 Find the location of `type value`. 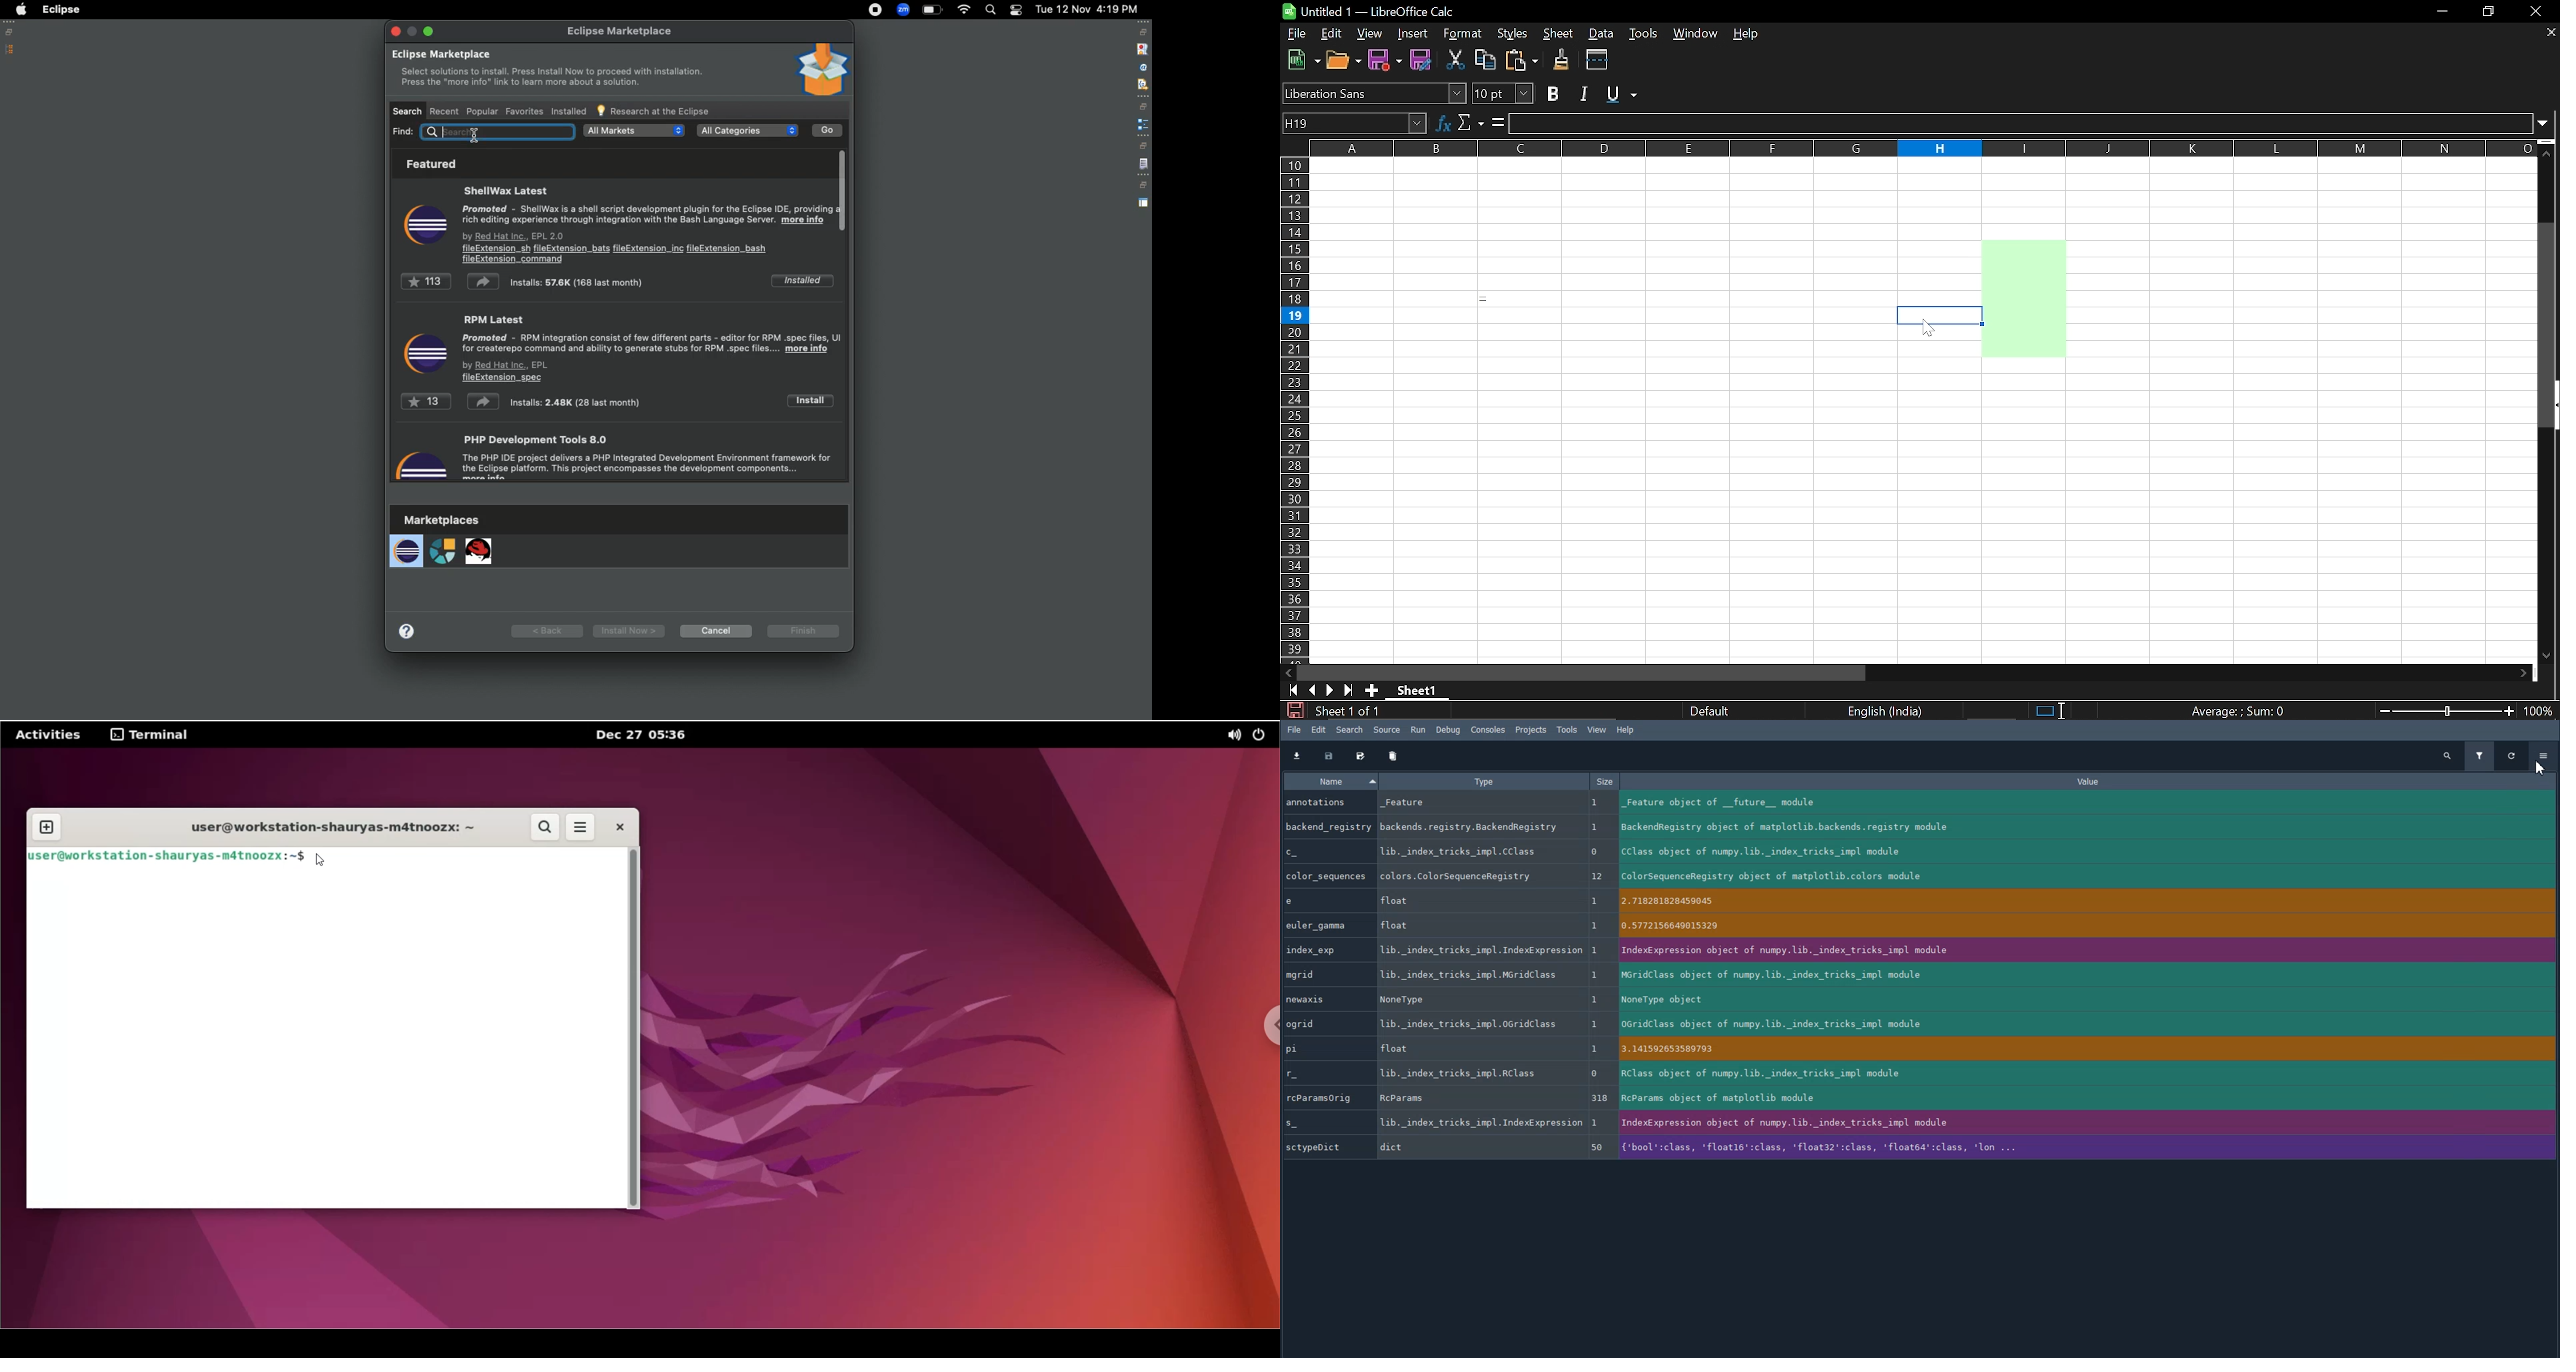

type value is located at coordinates (1459, 1073).